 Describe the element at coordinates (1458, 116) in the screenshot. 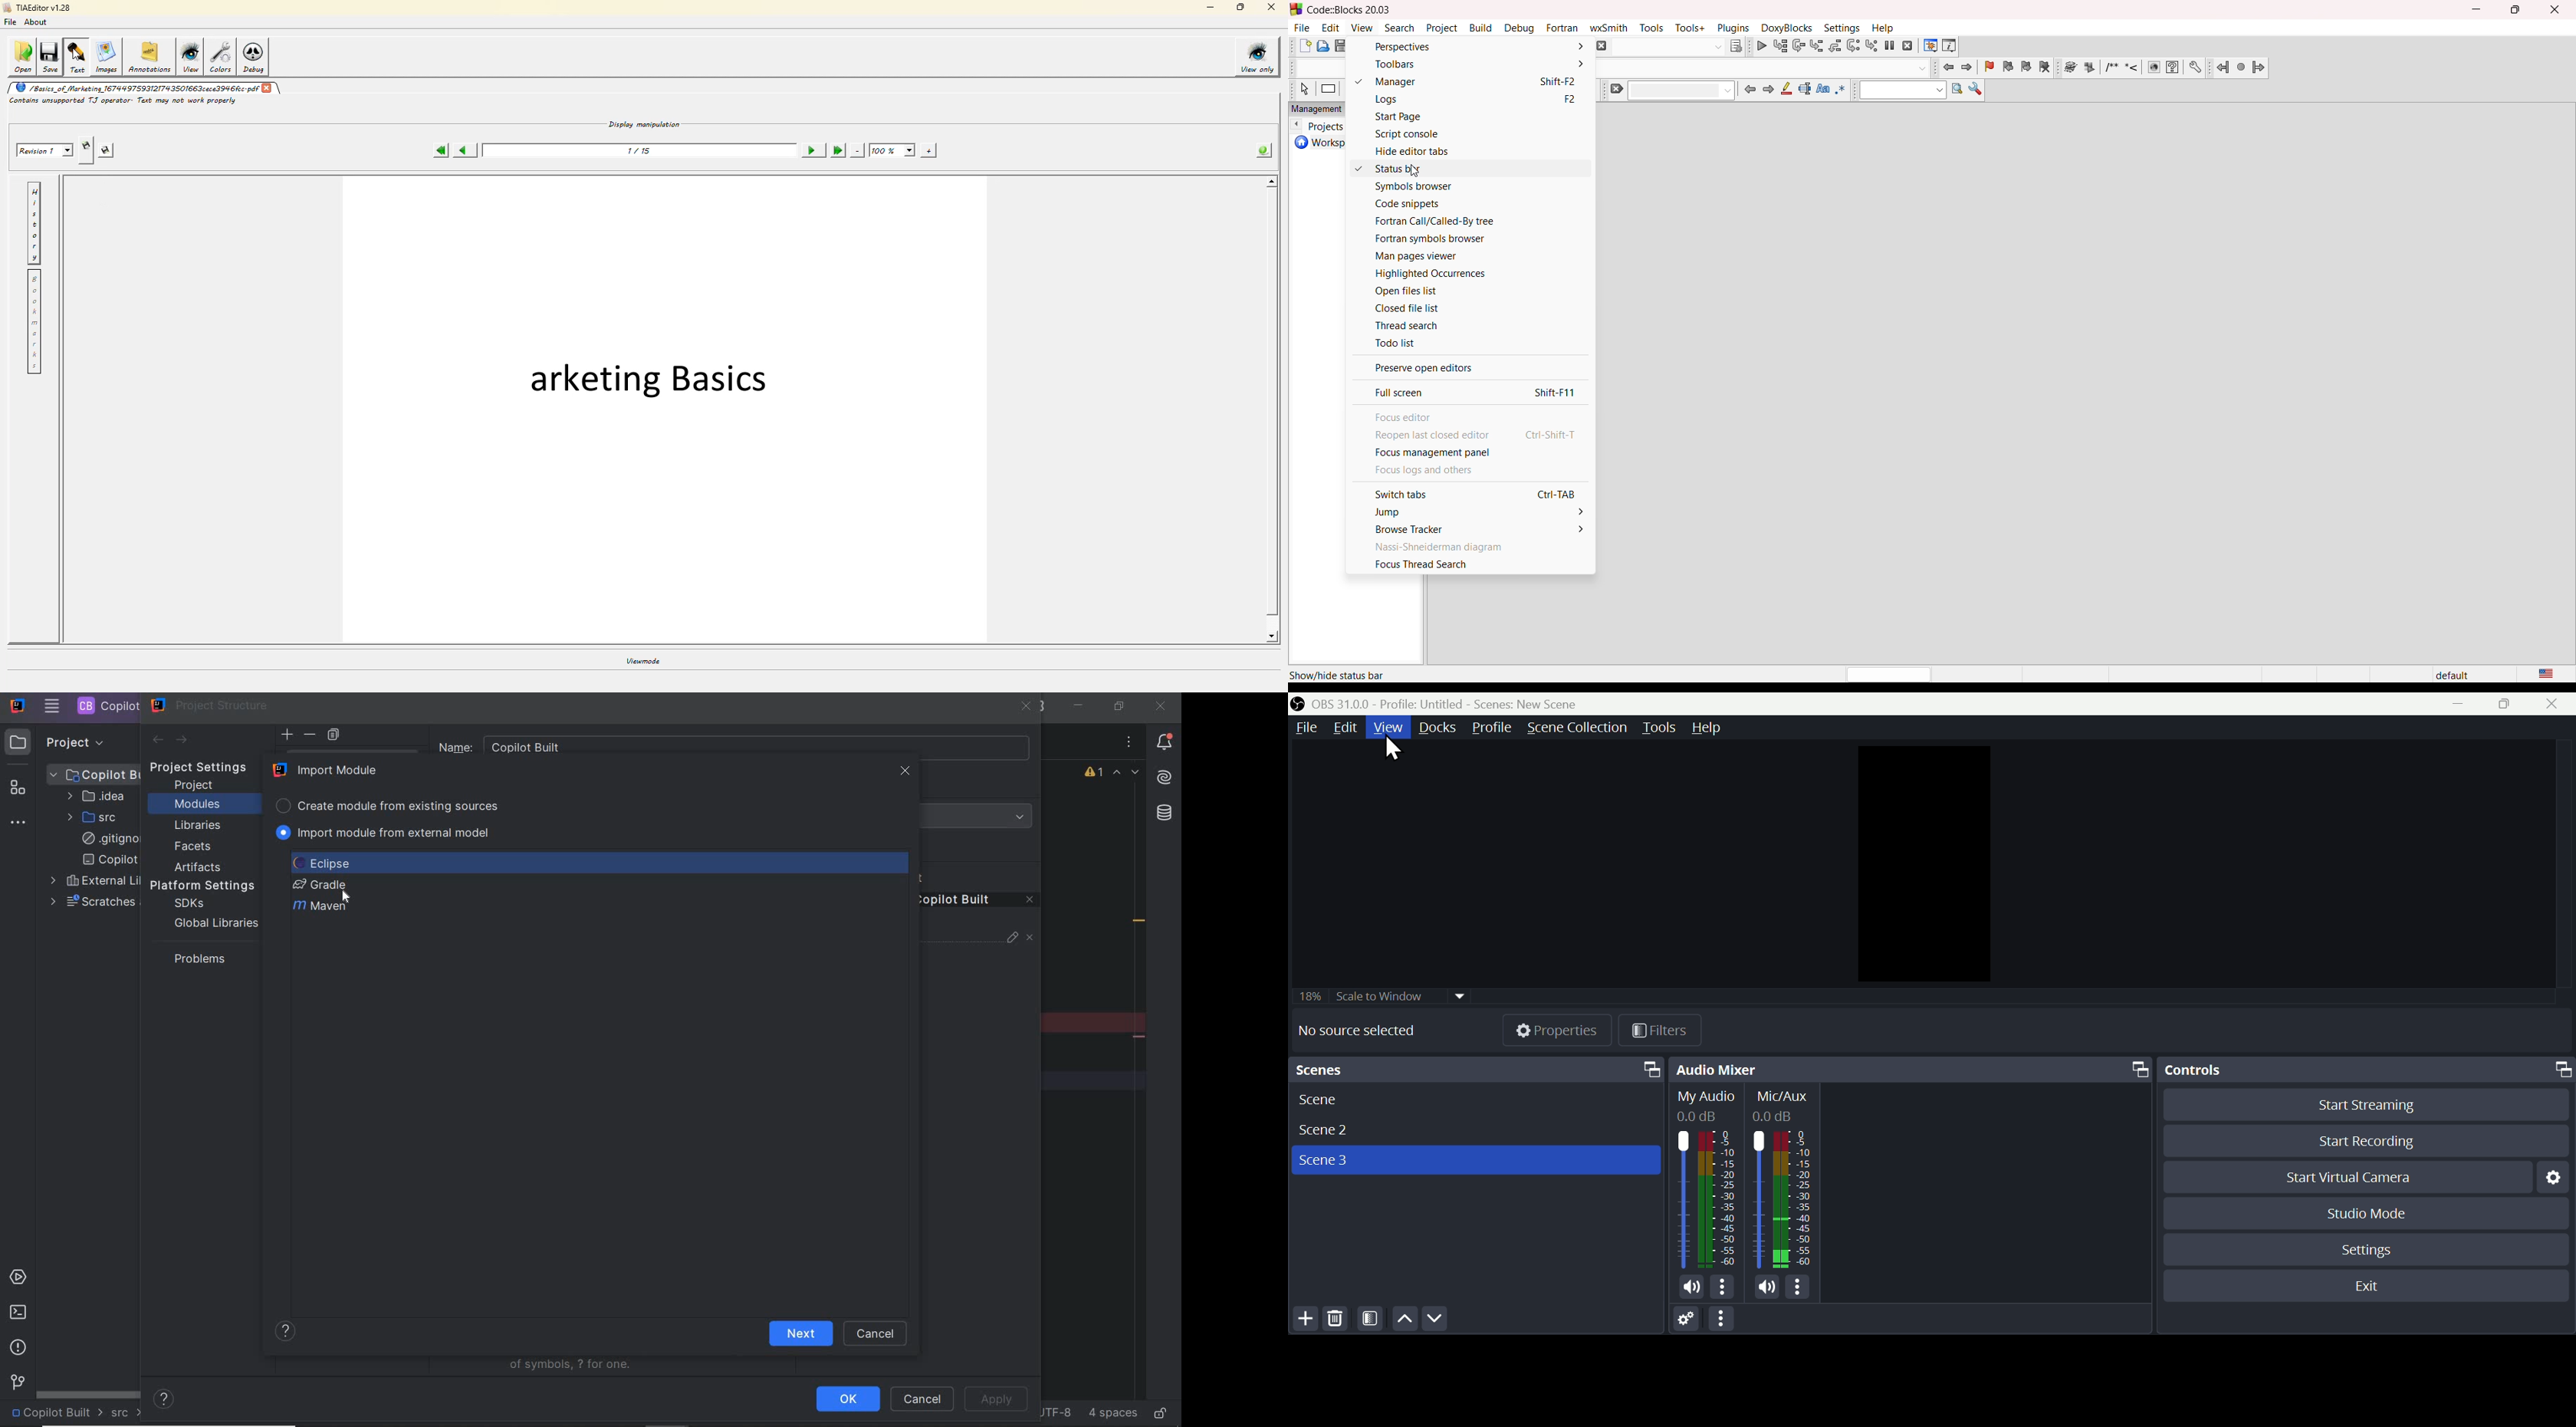

I see `start page` at that location.